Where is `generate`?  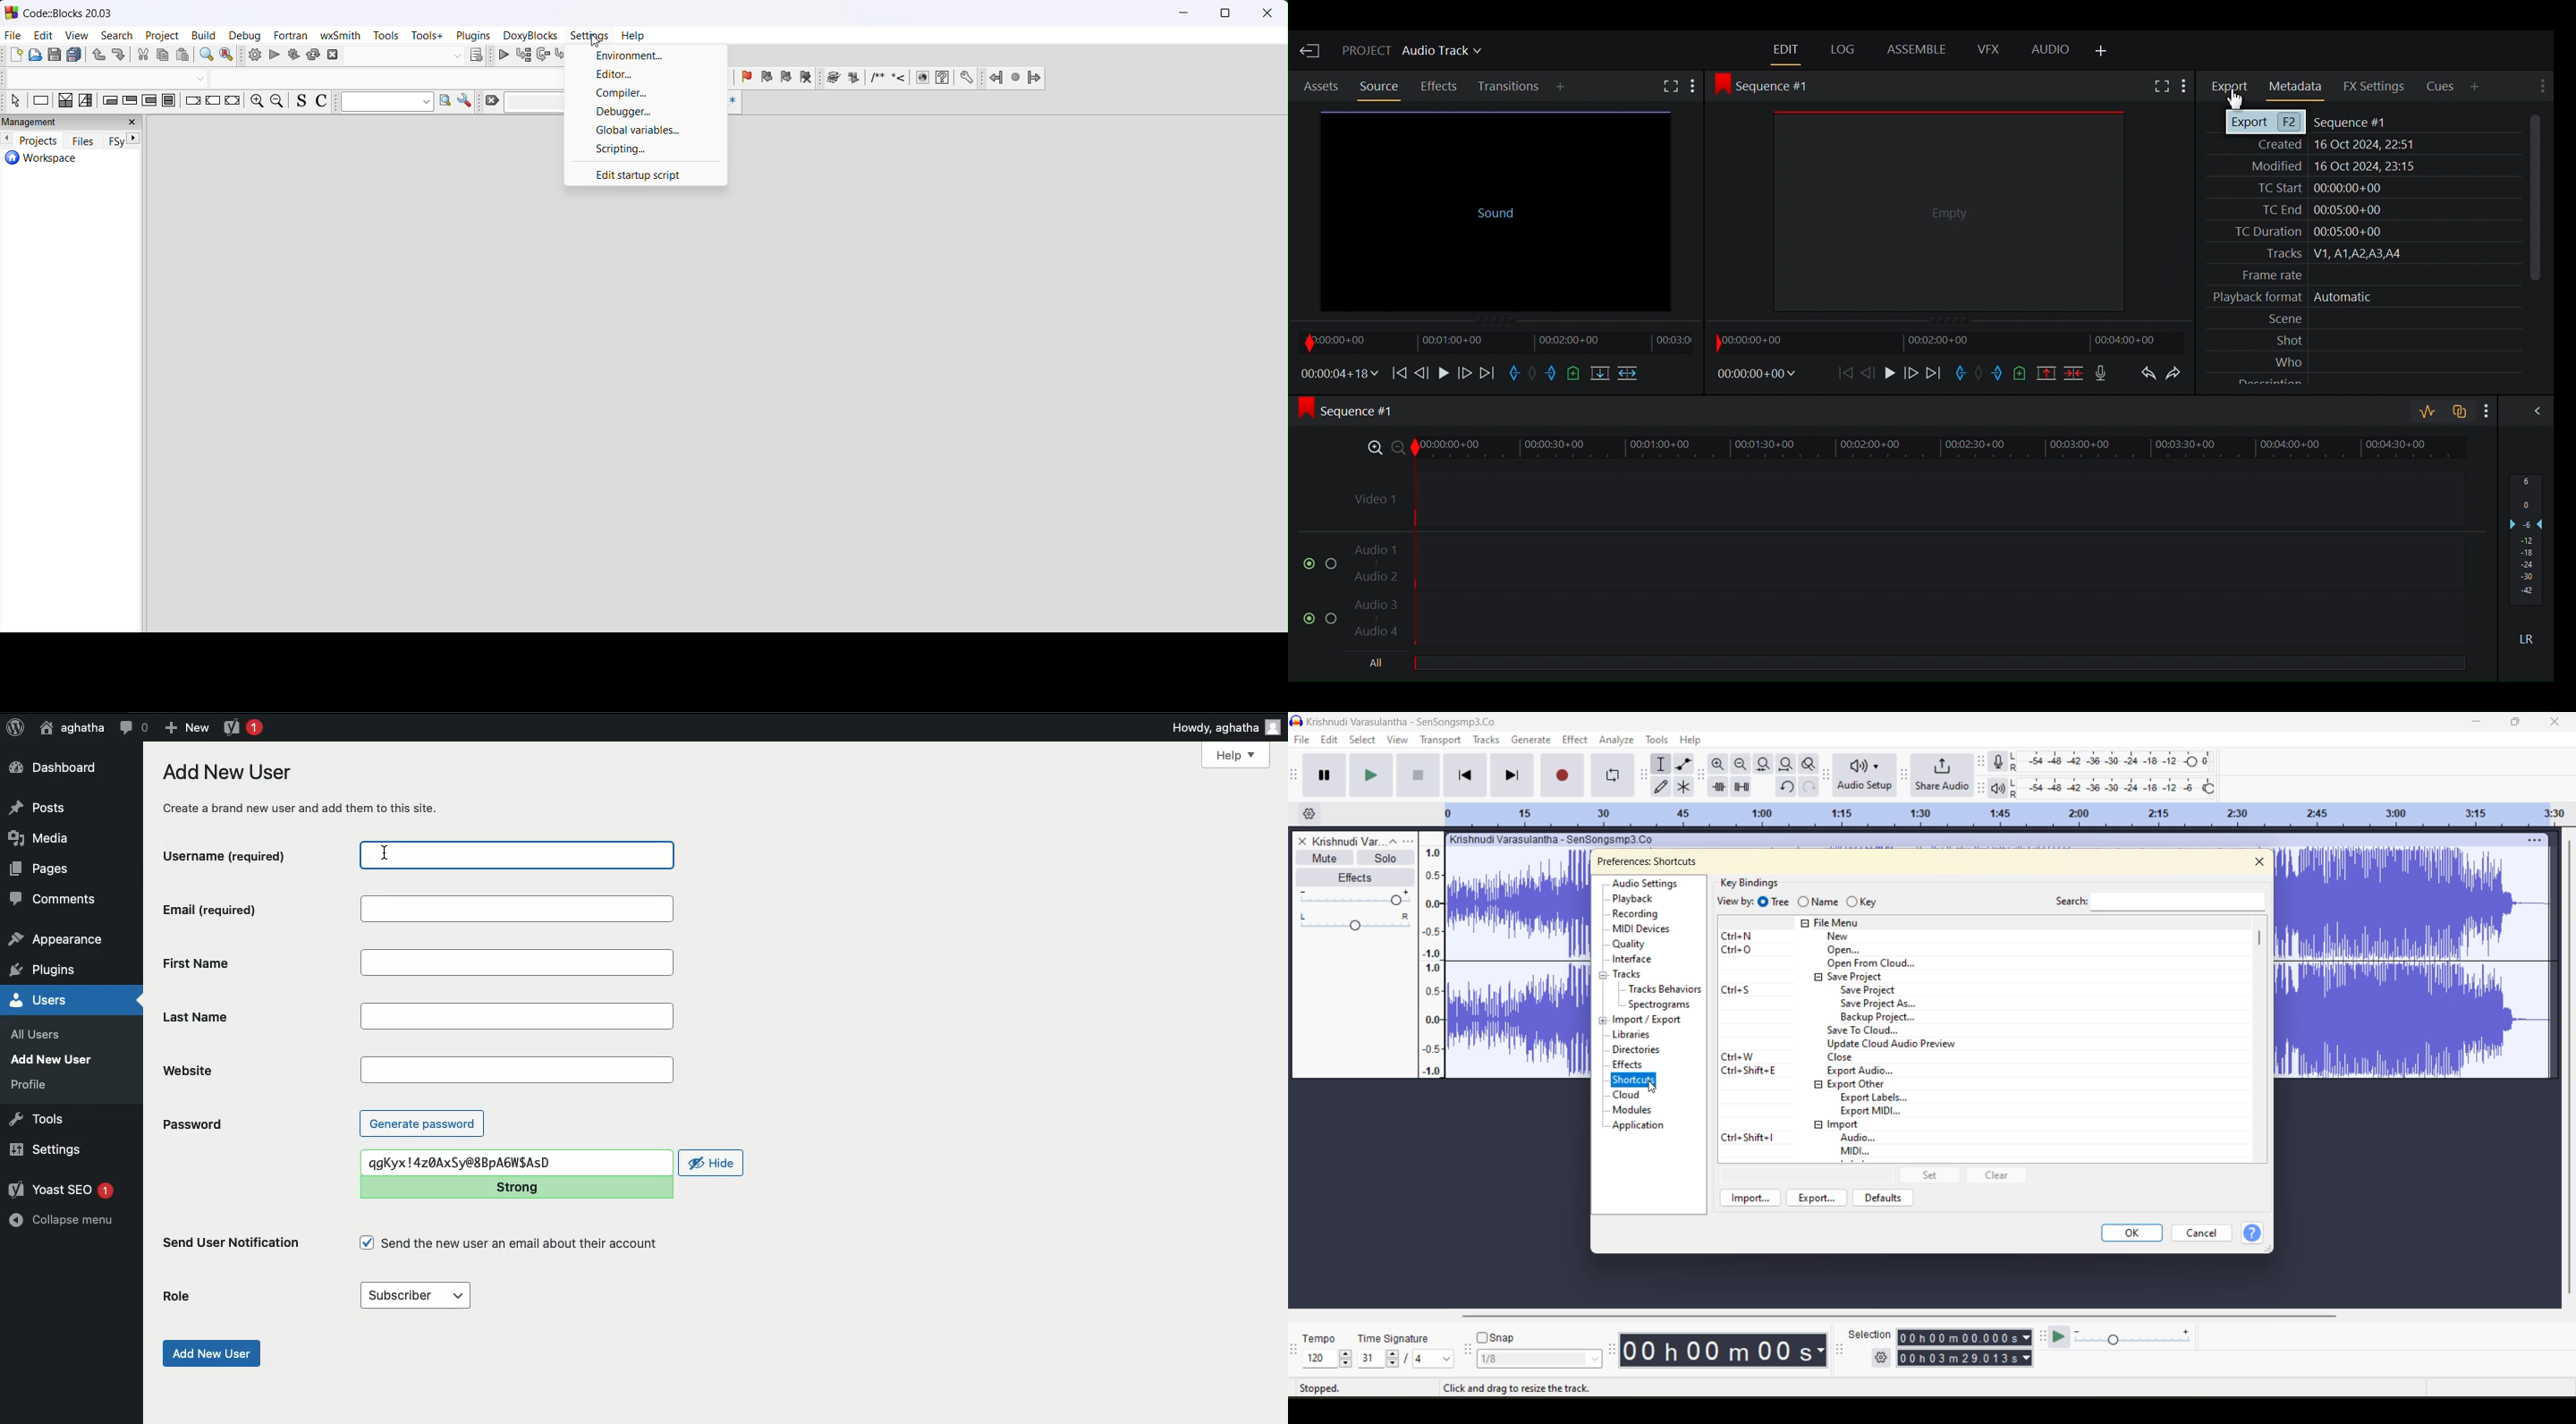
generate is located at coordinates (1532, 741).